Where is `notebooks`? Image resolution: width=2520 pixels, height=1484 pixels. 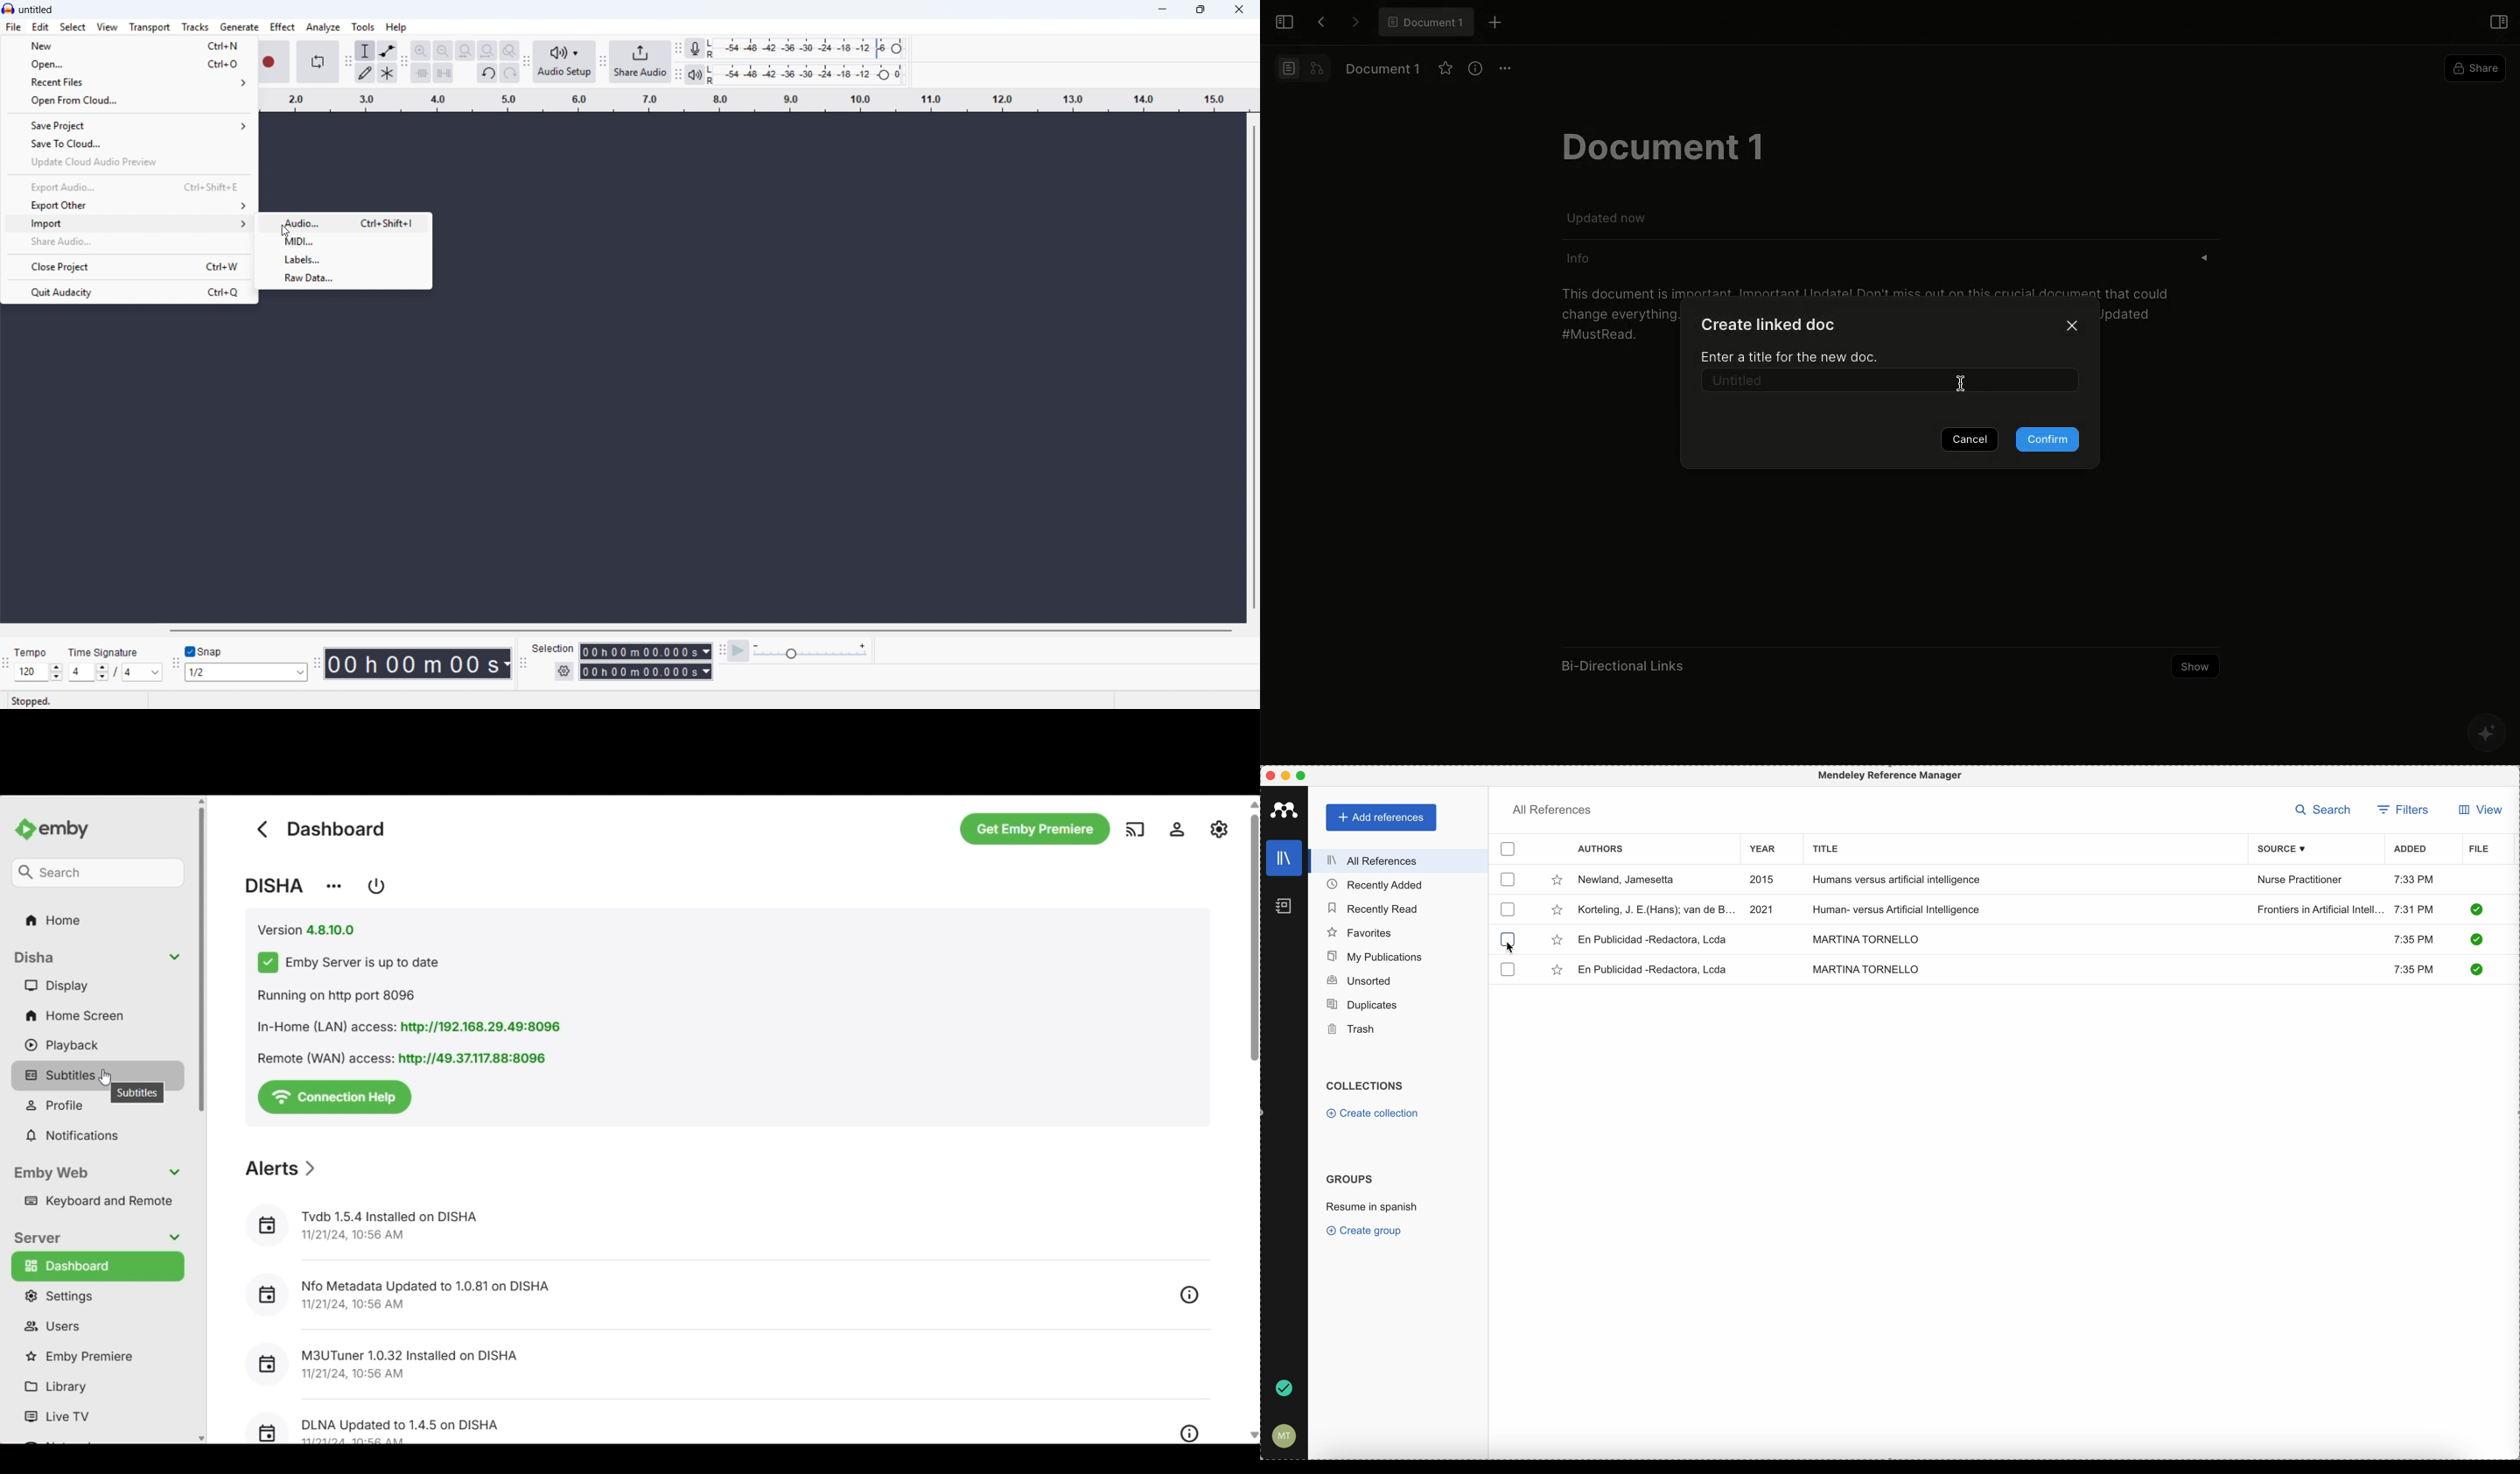 notebooks is located at coordinates (1285, 909).